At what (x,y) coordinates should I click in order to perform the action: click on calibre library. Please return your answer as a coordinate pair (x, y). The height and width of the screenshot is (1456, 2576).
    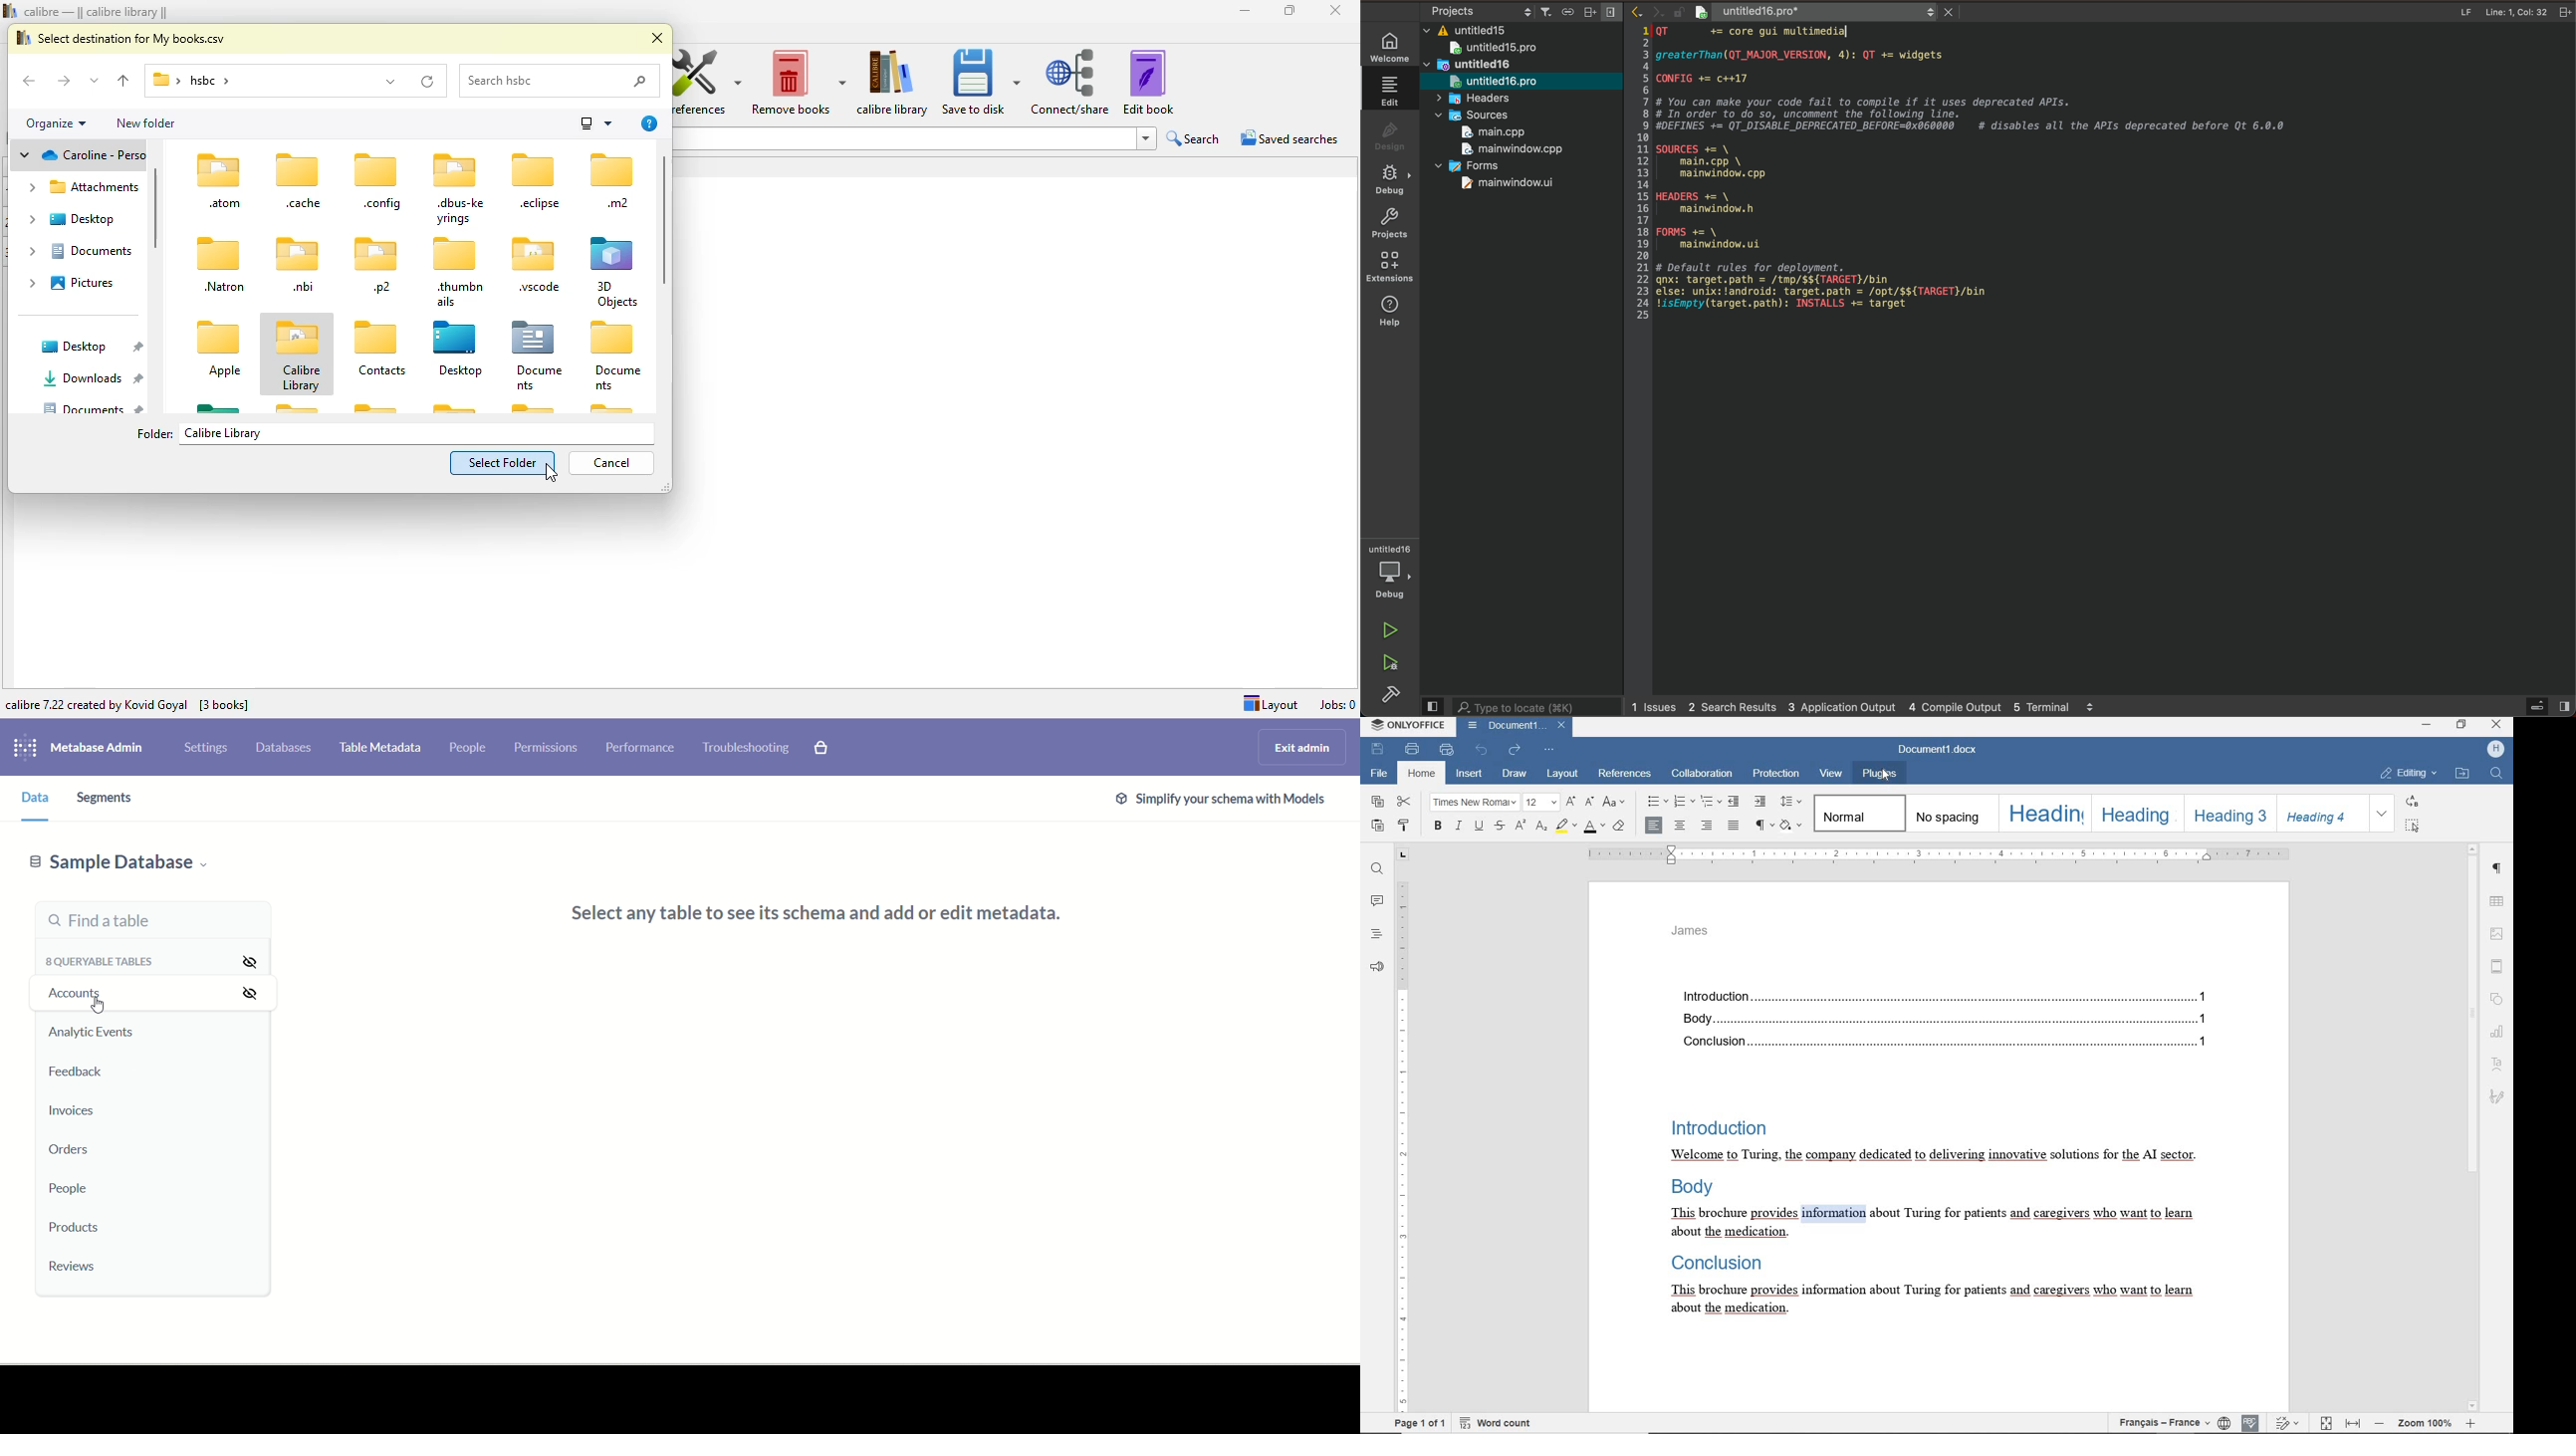
    Looking at the image, I should click on (298, 355).